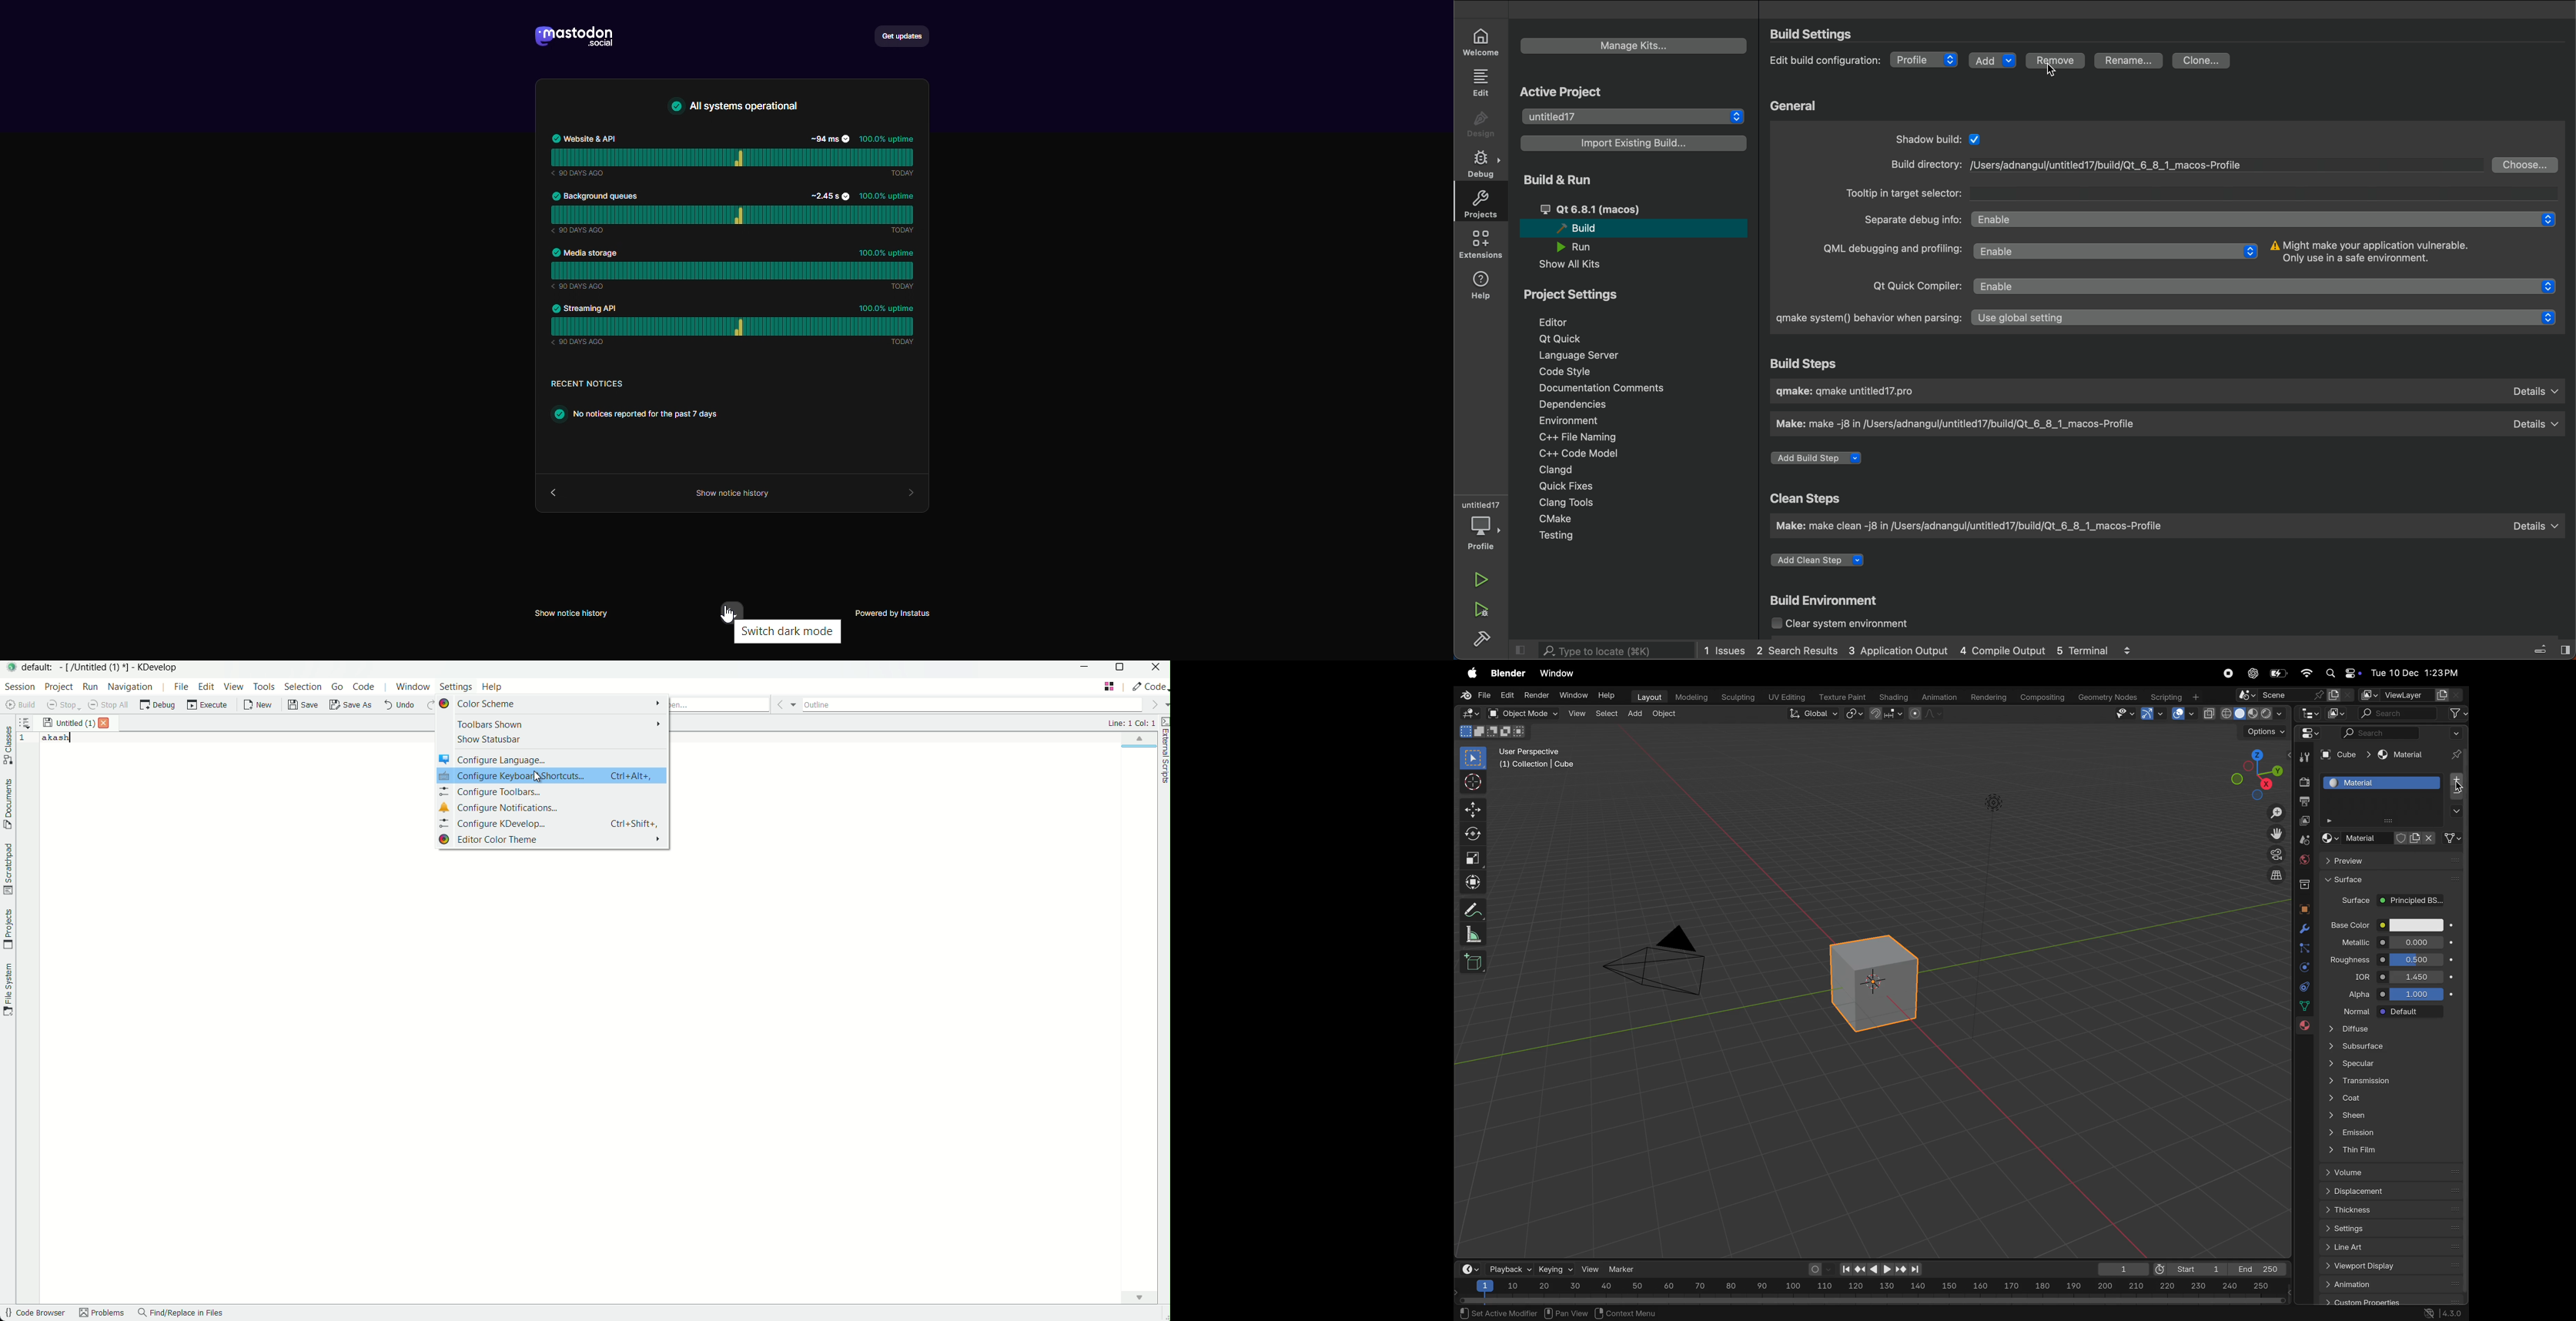 The image size is (2576, 1344). I want to click on c model, so click(1578, 454).